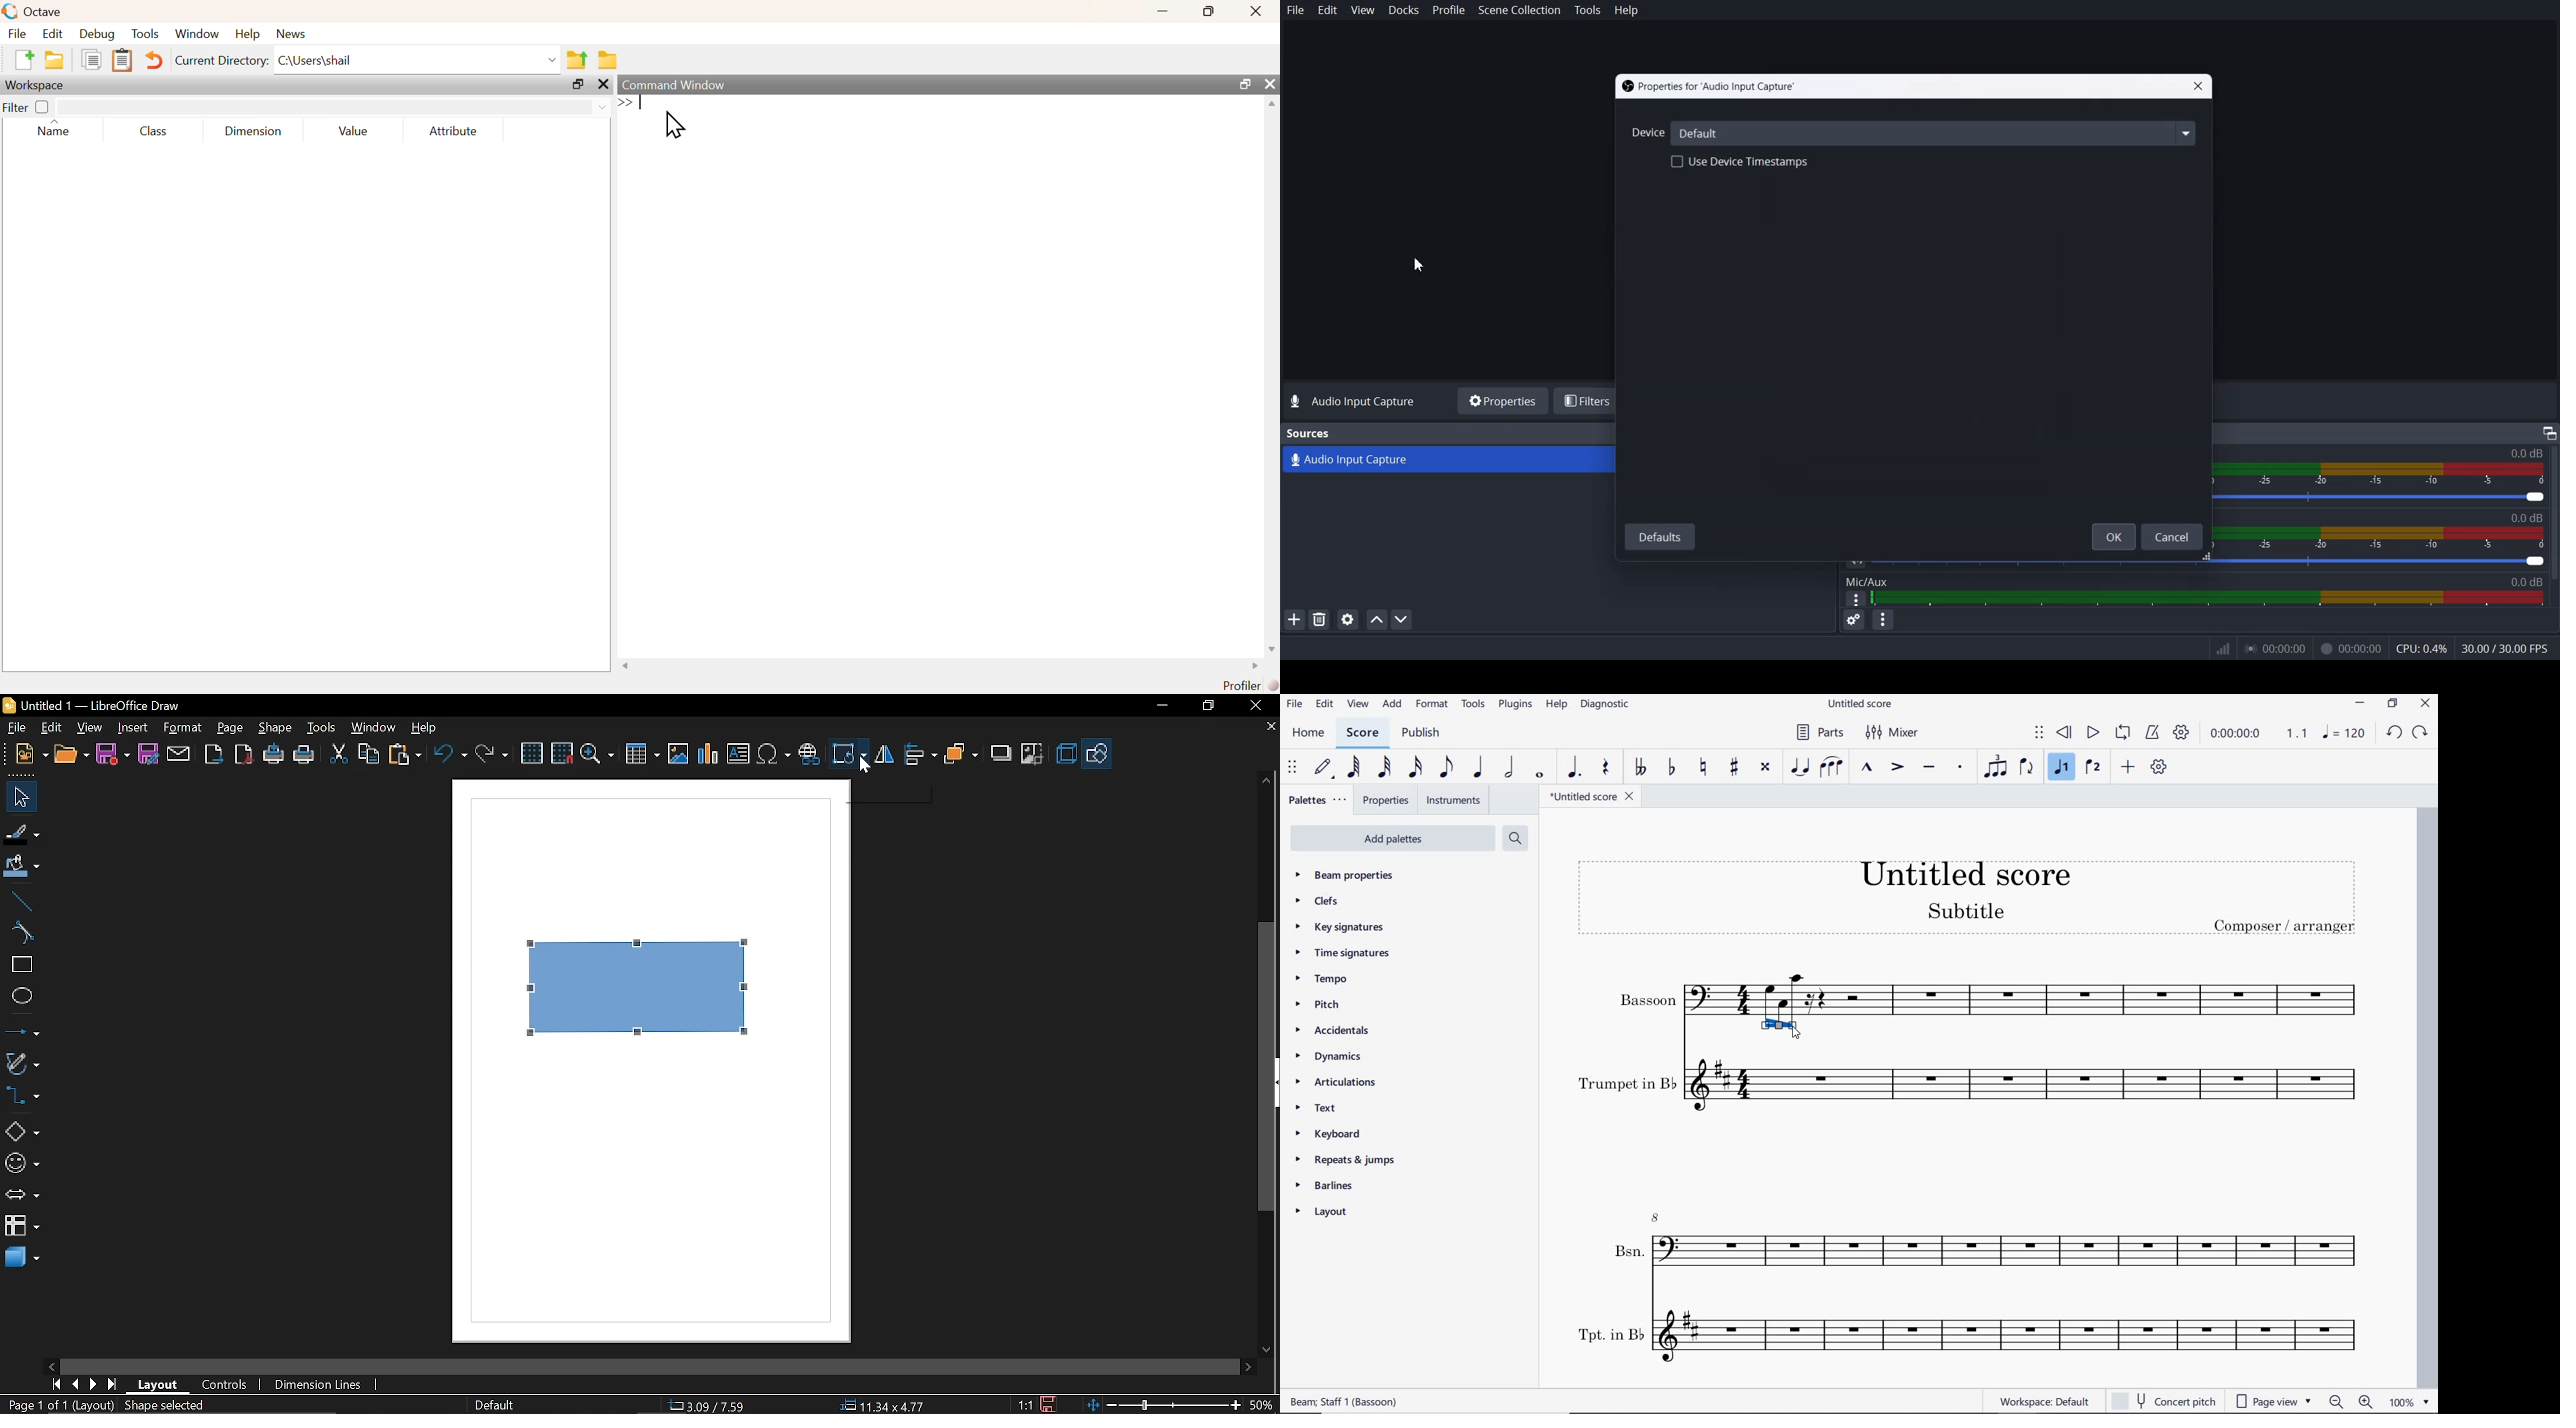 Image resolution: width=2576 pixels, height=1428 pixels. I want to click on Add Source, so click(1294, 619).